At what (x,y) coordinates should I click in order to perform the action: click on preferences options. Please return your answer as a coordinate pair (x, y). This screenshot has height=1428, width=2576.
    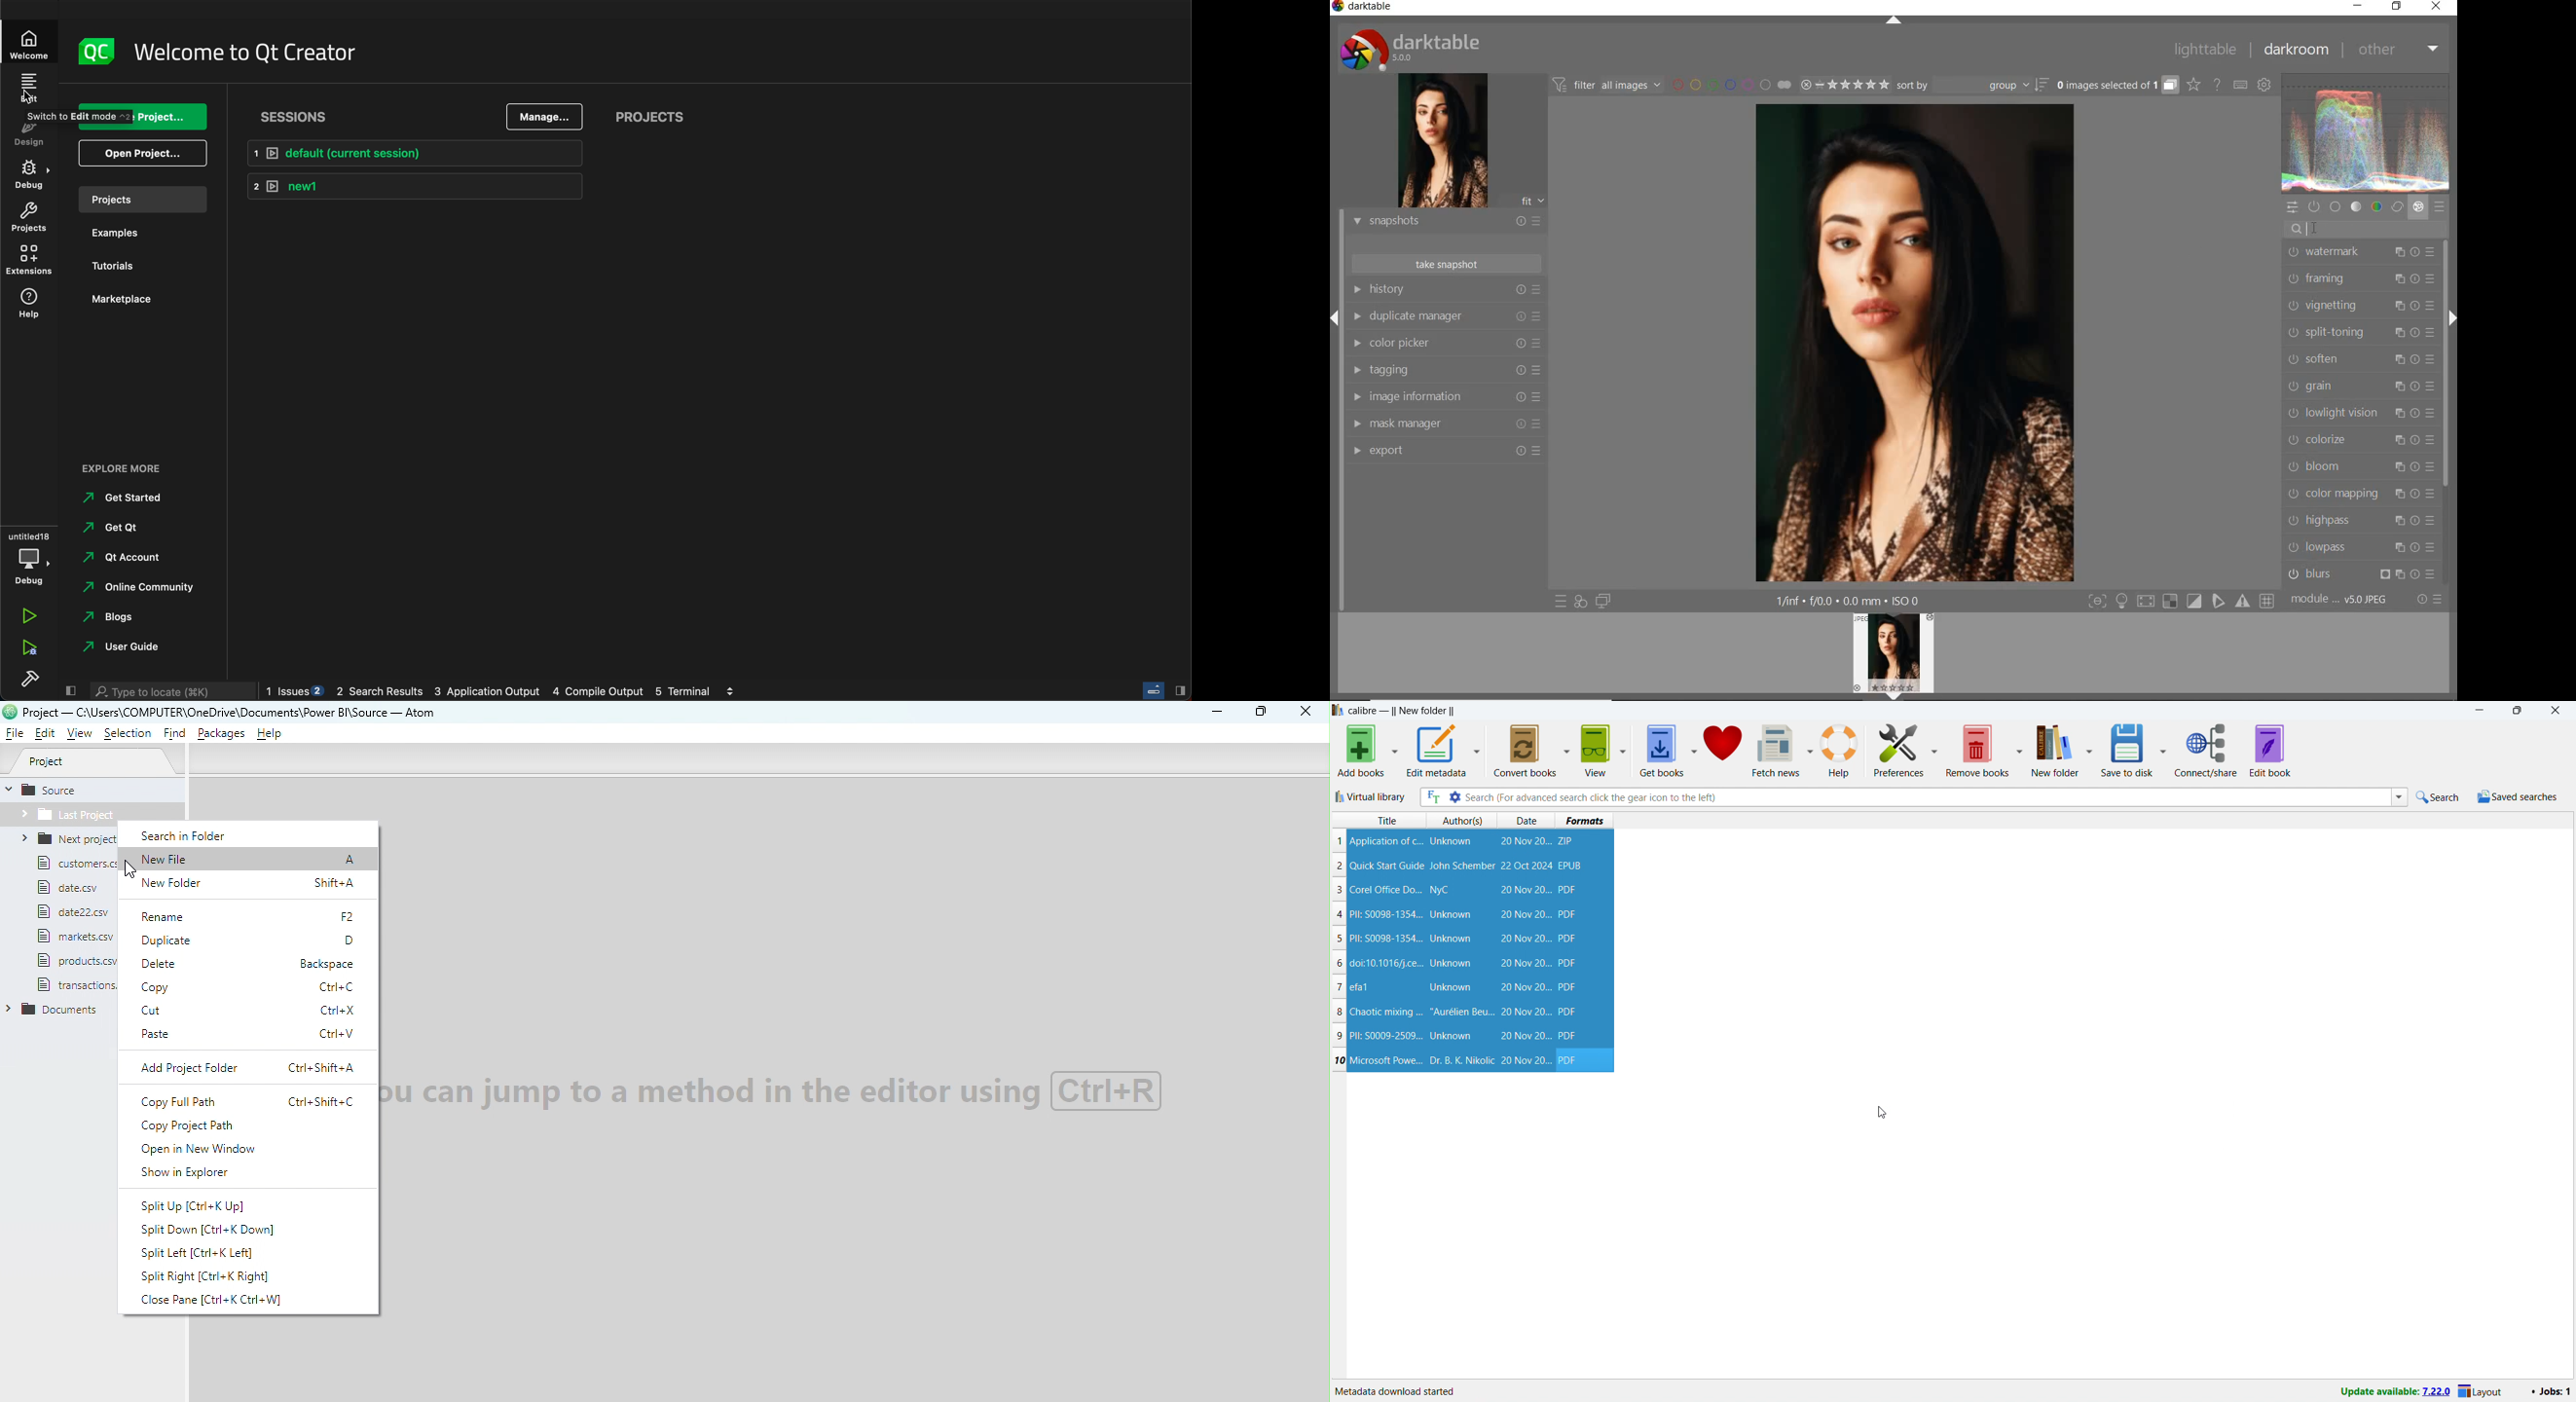
    Looking at the image, I should click on (1934, 749).